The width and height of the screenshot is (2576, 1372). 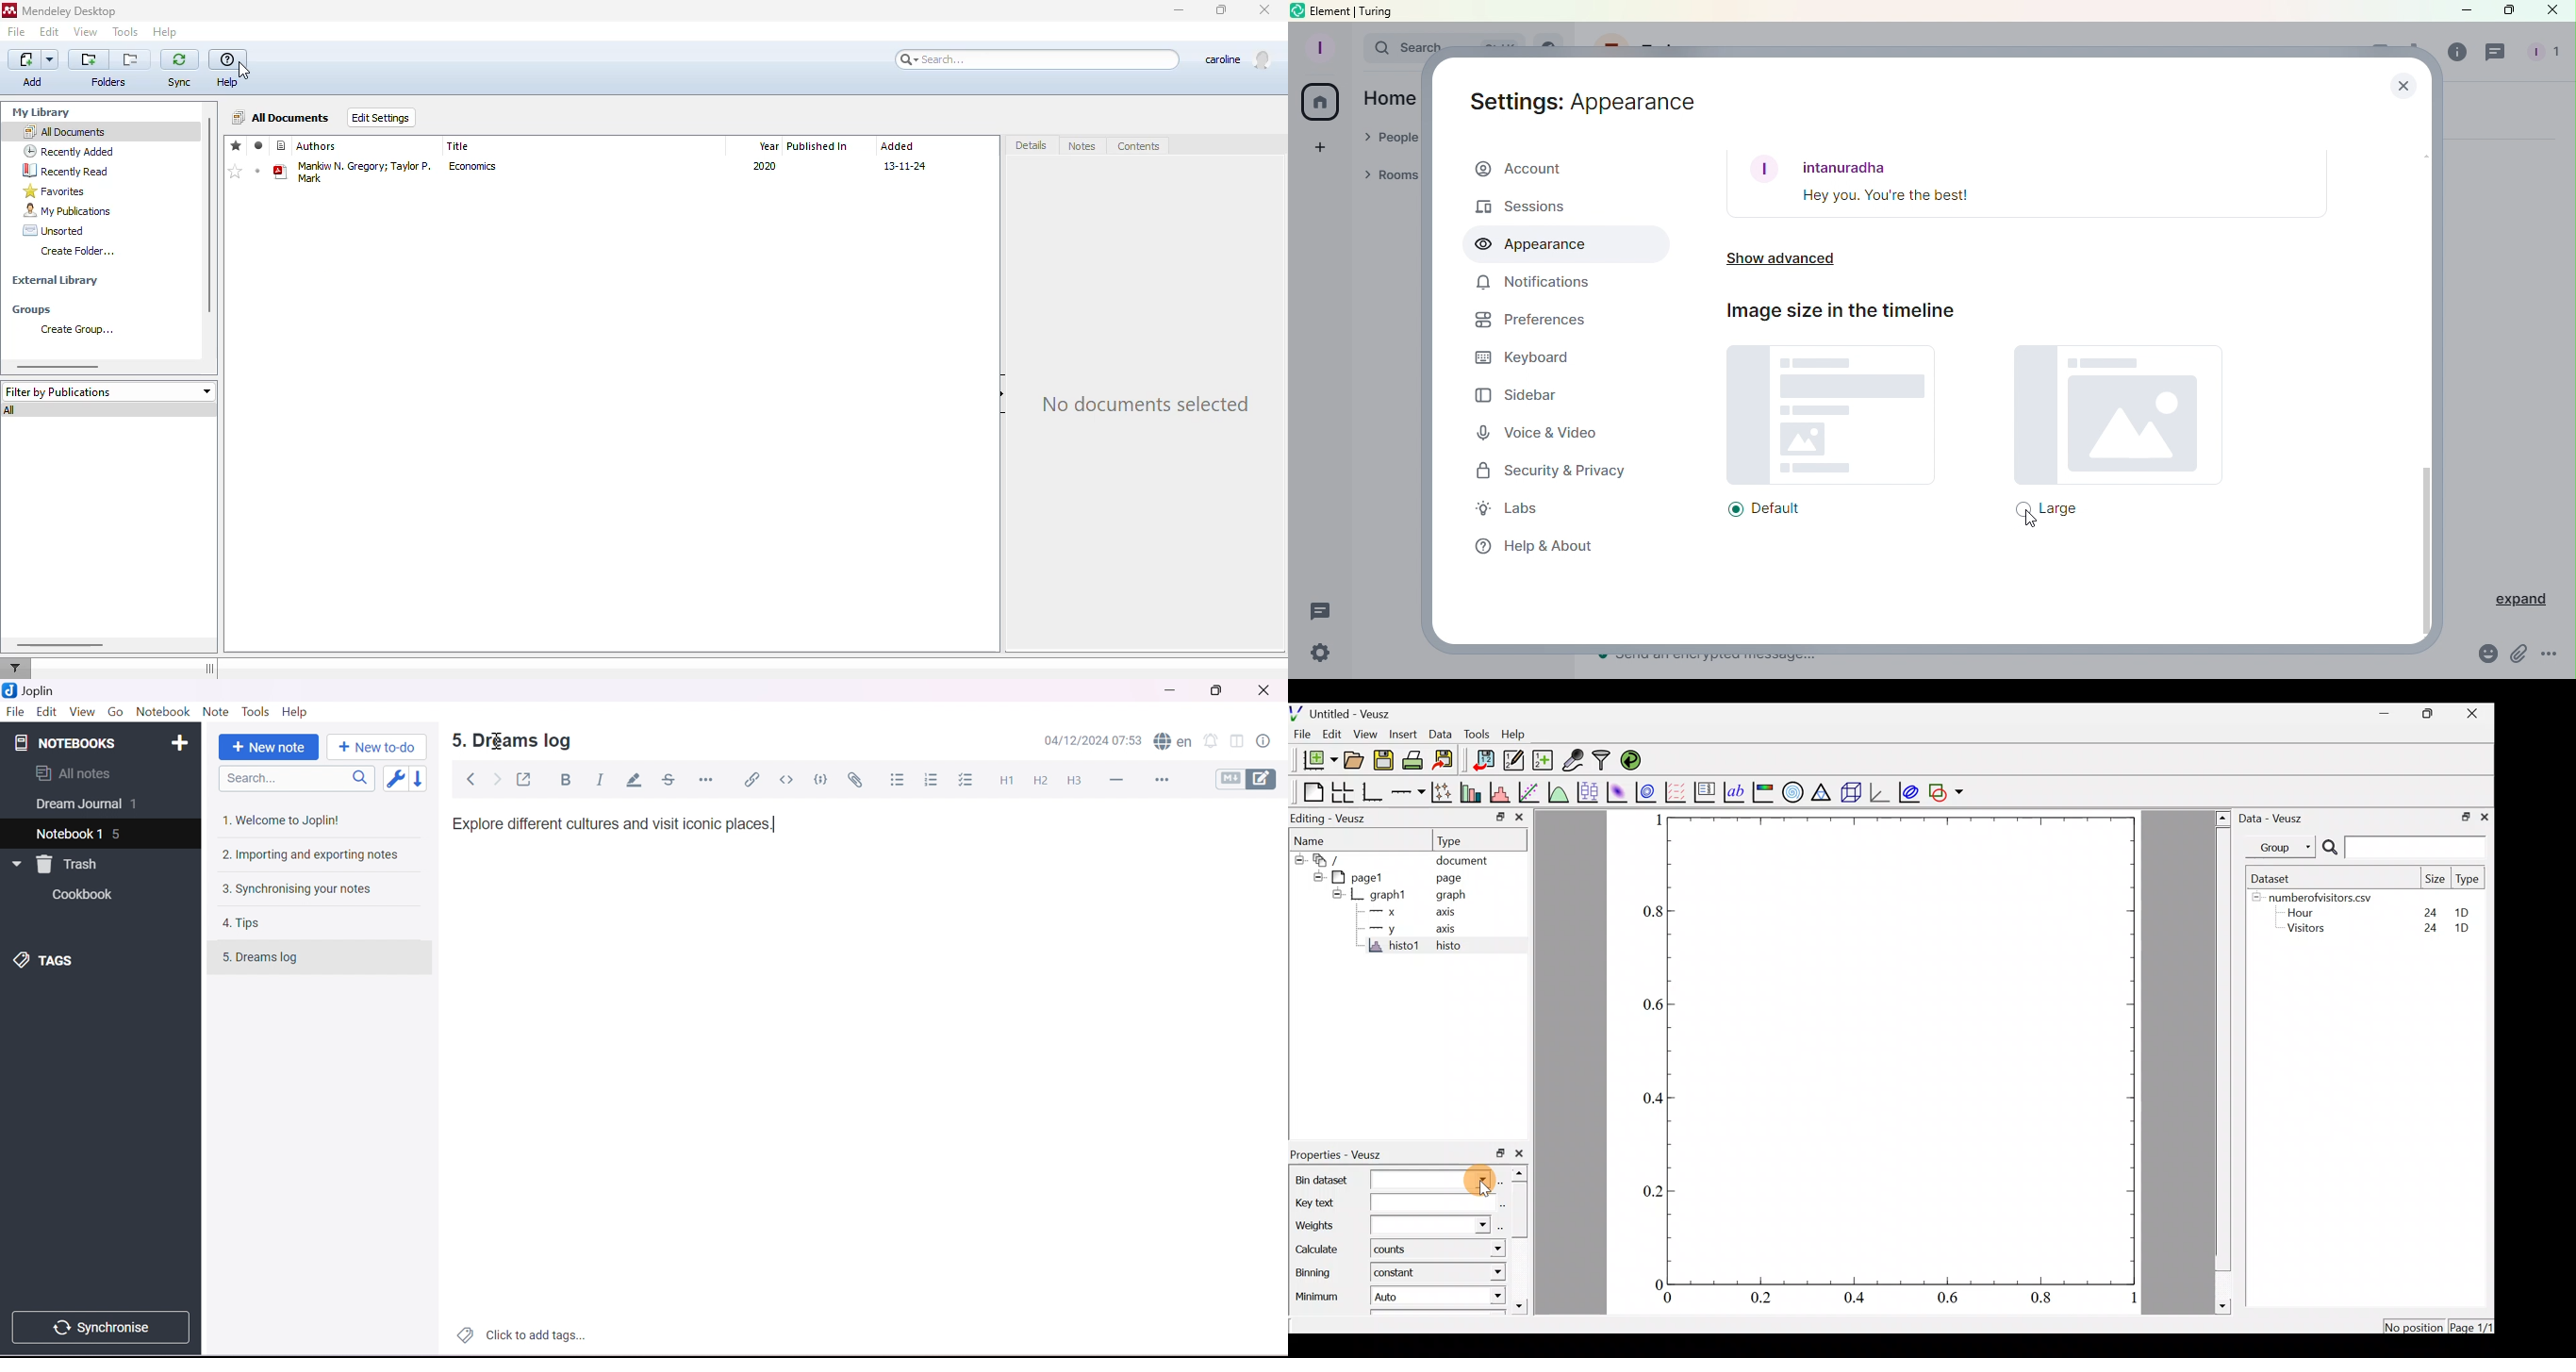 I want to click on Explore different cultures and visit iconic places., so click(x=609, y=825).